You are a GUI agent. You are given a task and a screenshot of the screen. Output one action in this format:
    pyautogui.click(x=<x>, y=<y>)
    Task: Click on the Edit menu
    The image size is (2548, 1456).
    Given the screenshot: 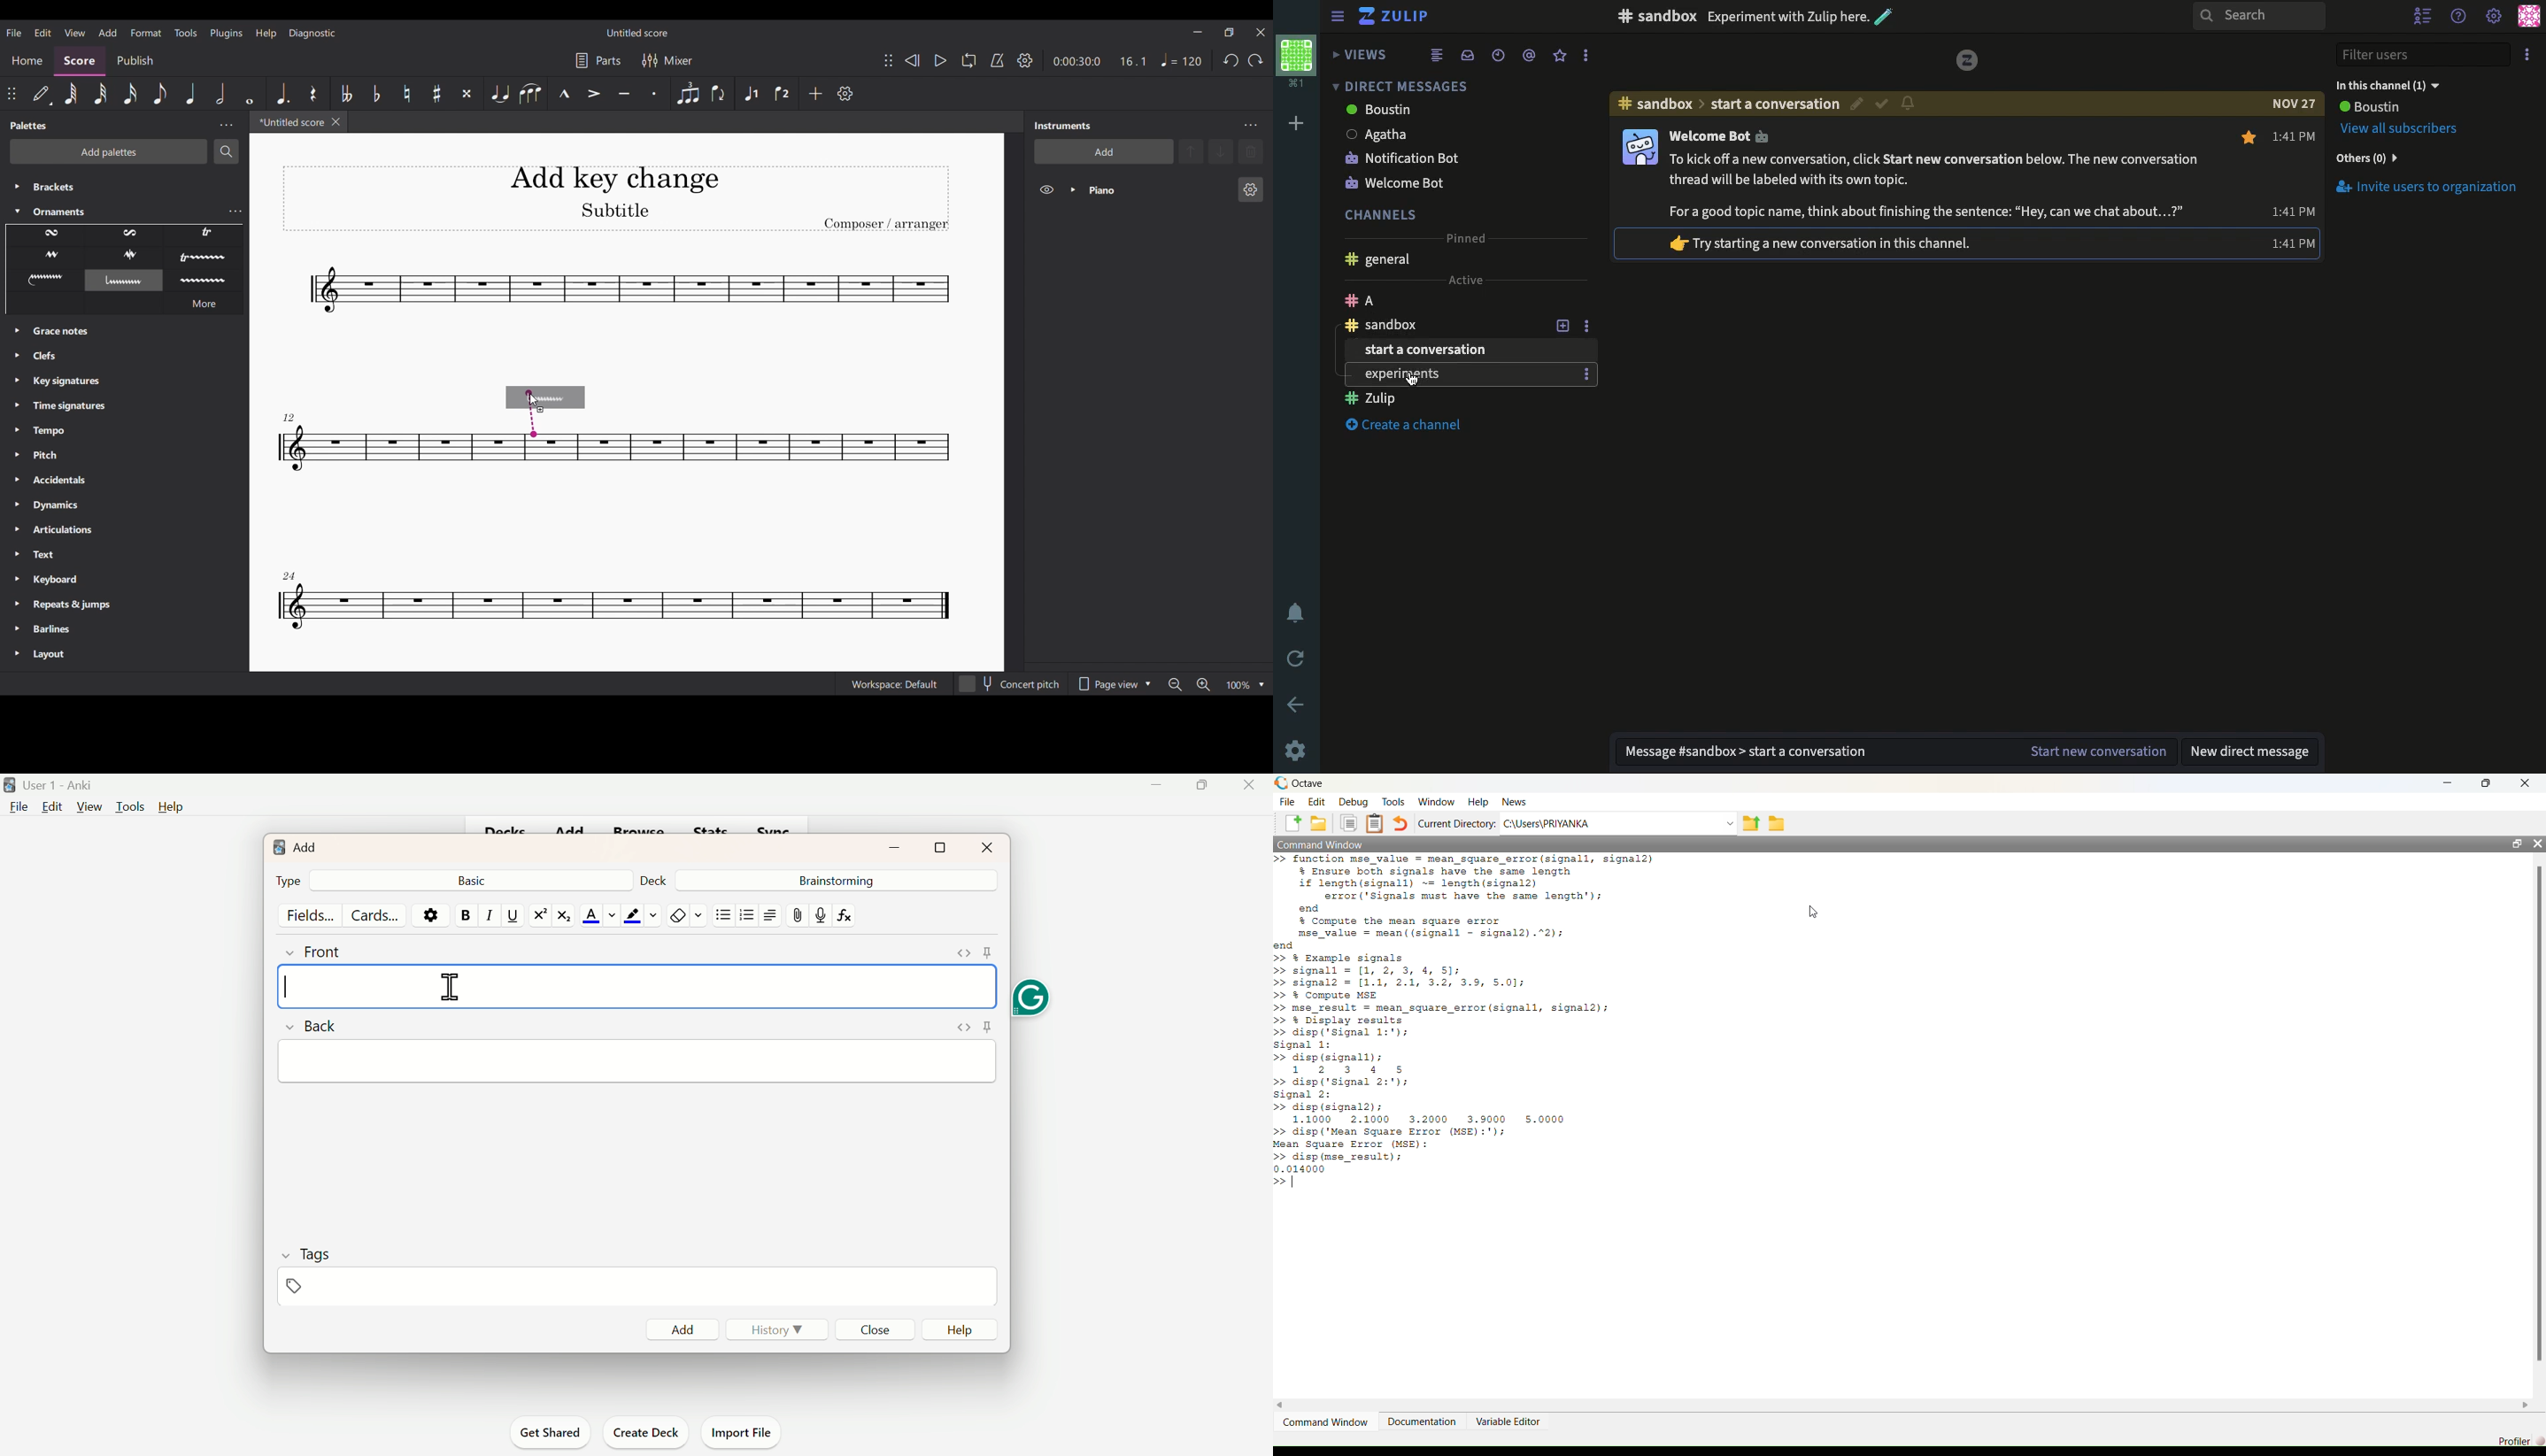 What is the action you would take?
    pyautogui.click(x=42, y=32)
    